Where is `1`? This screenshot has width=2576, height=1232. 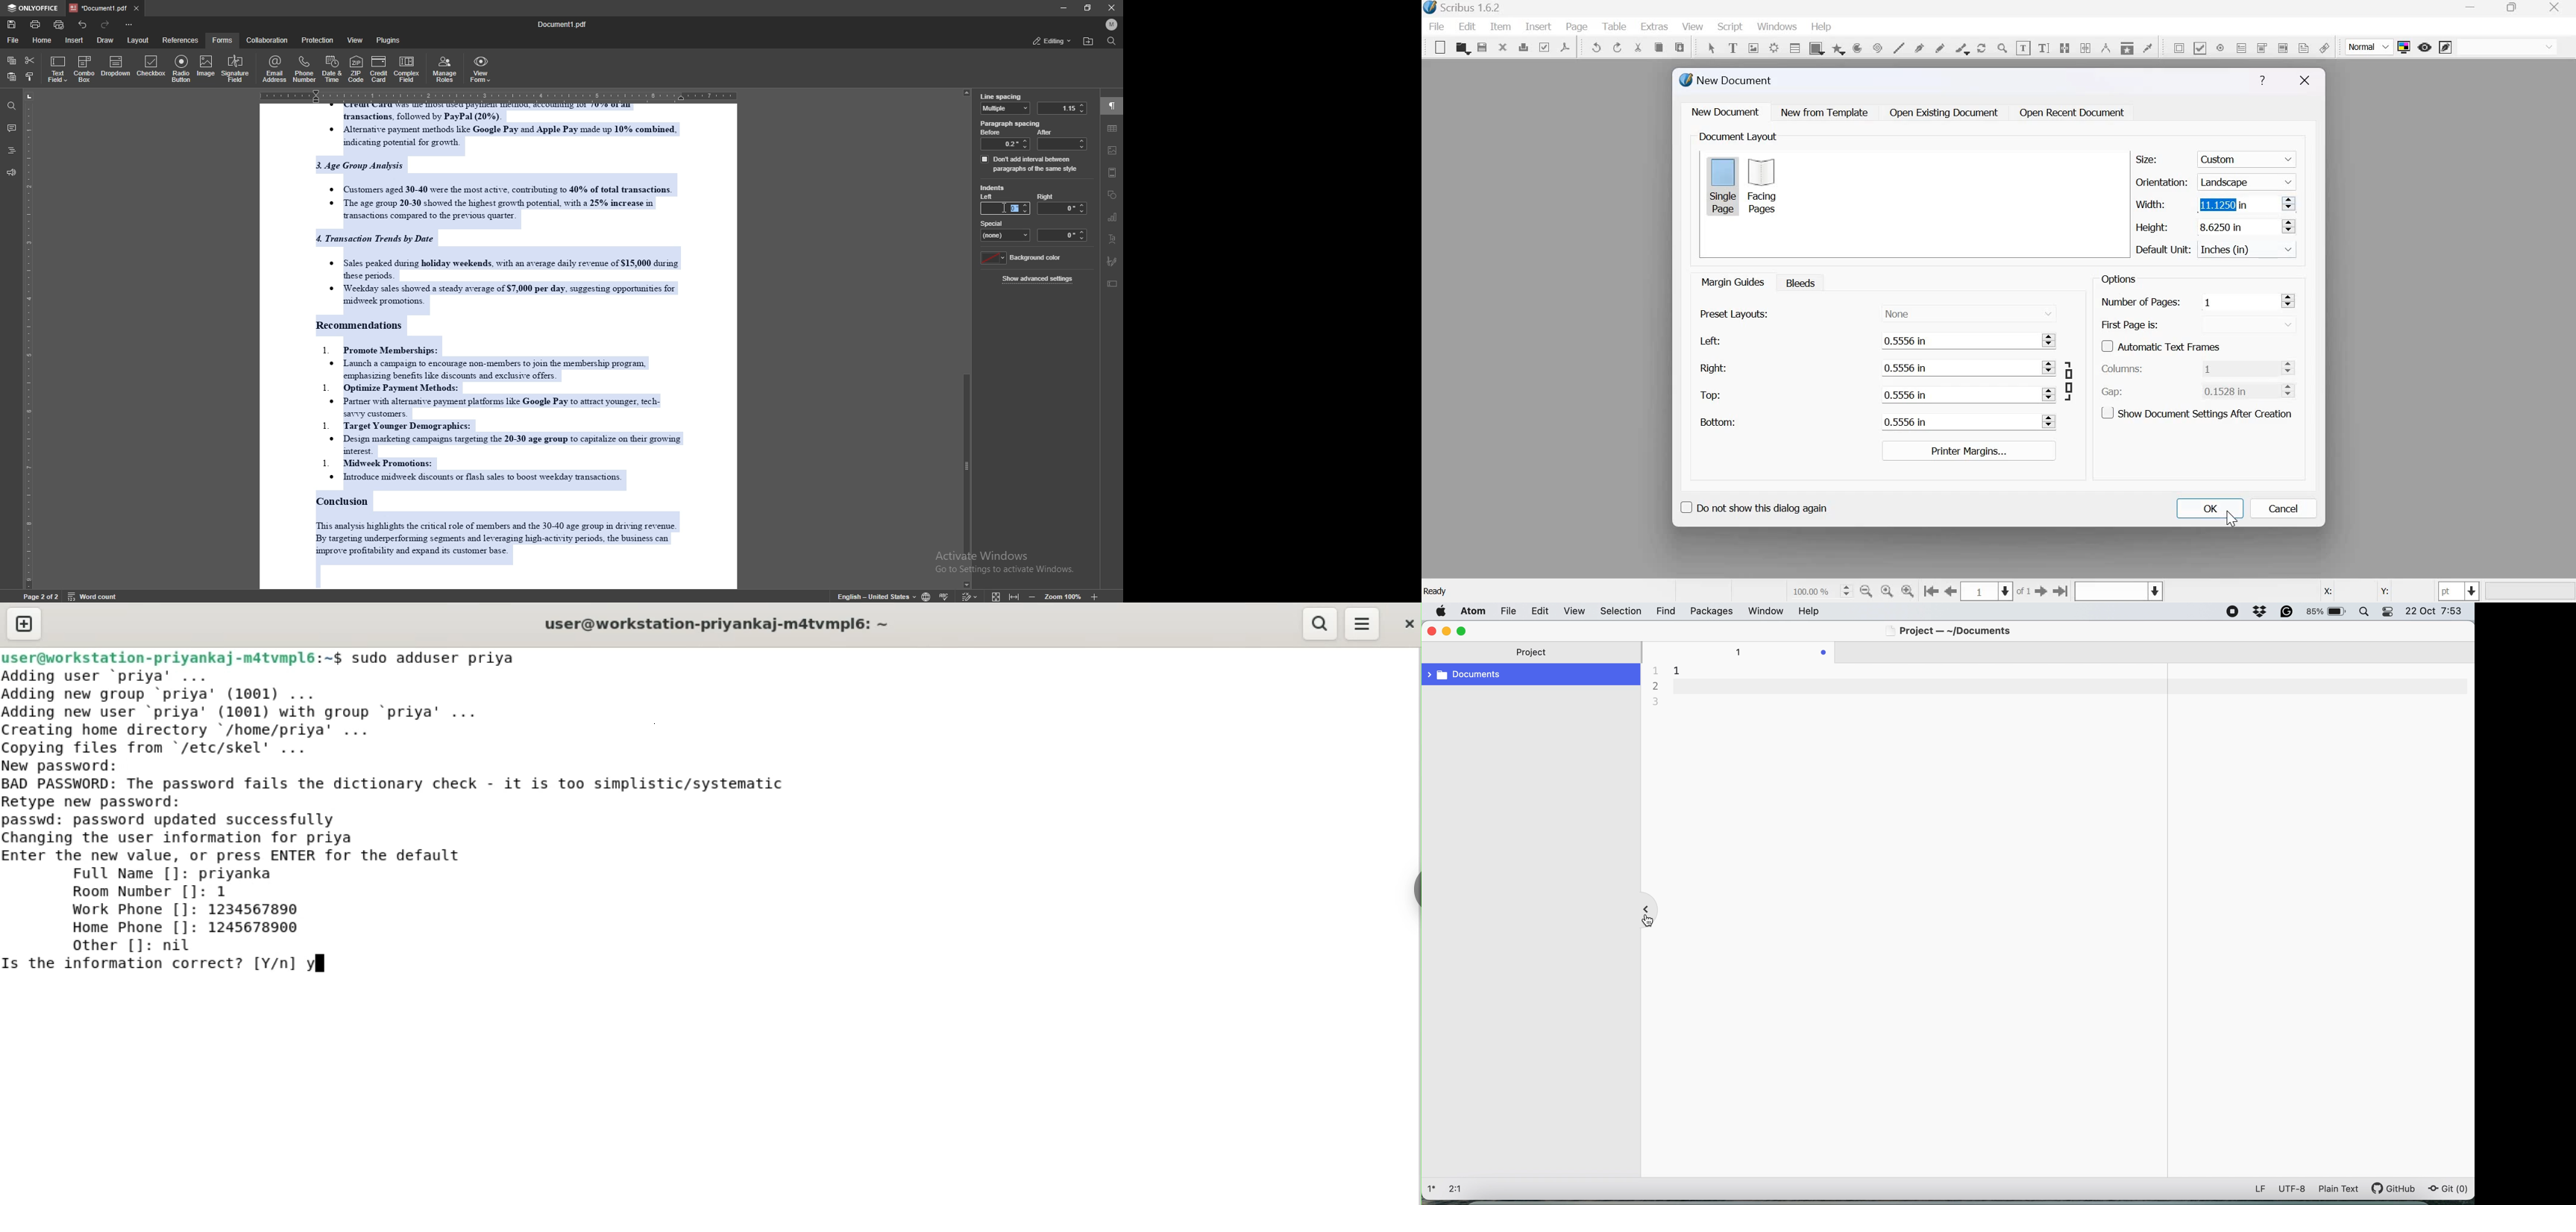 1 is located at coordinates (2239, 301).